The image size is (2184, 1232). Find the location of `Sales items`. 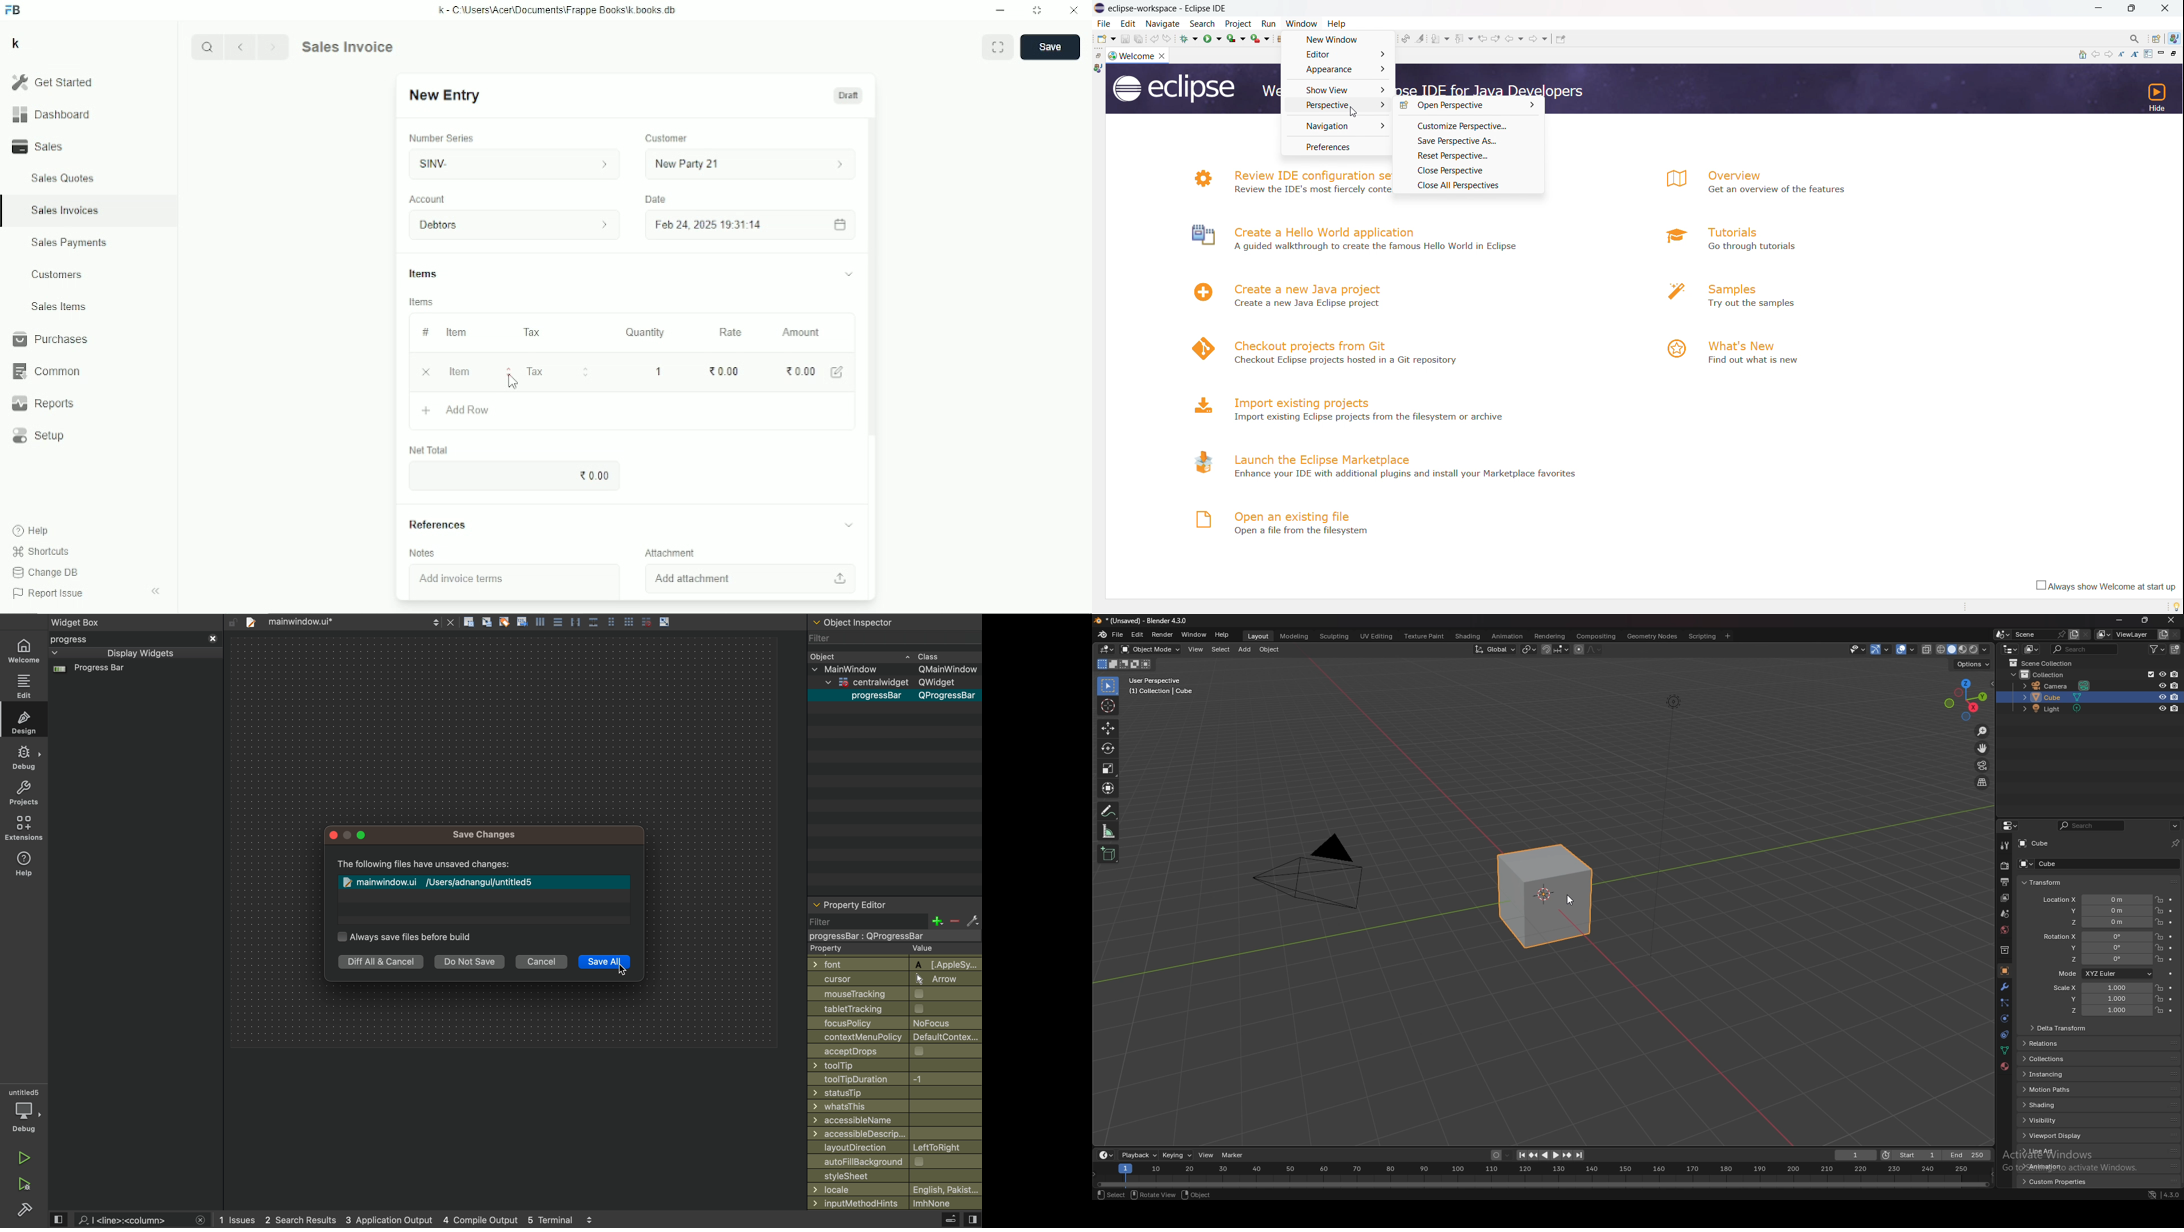

Sales items is located at coordinates (58, 307).